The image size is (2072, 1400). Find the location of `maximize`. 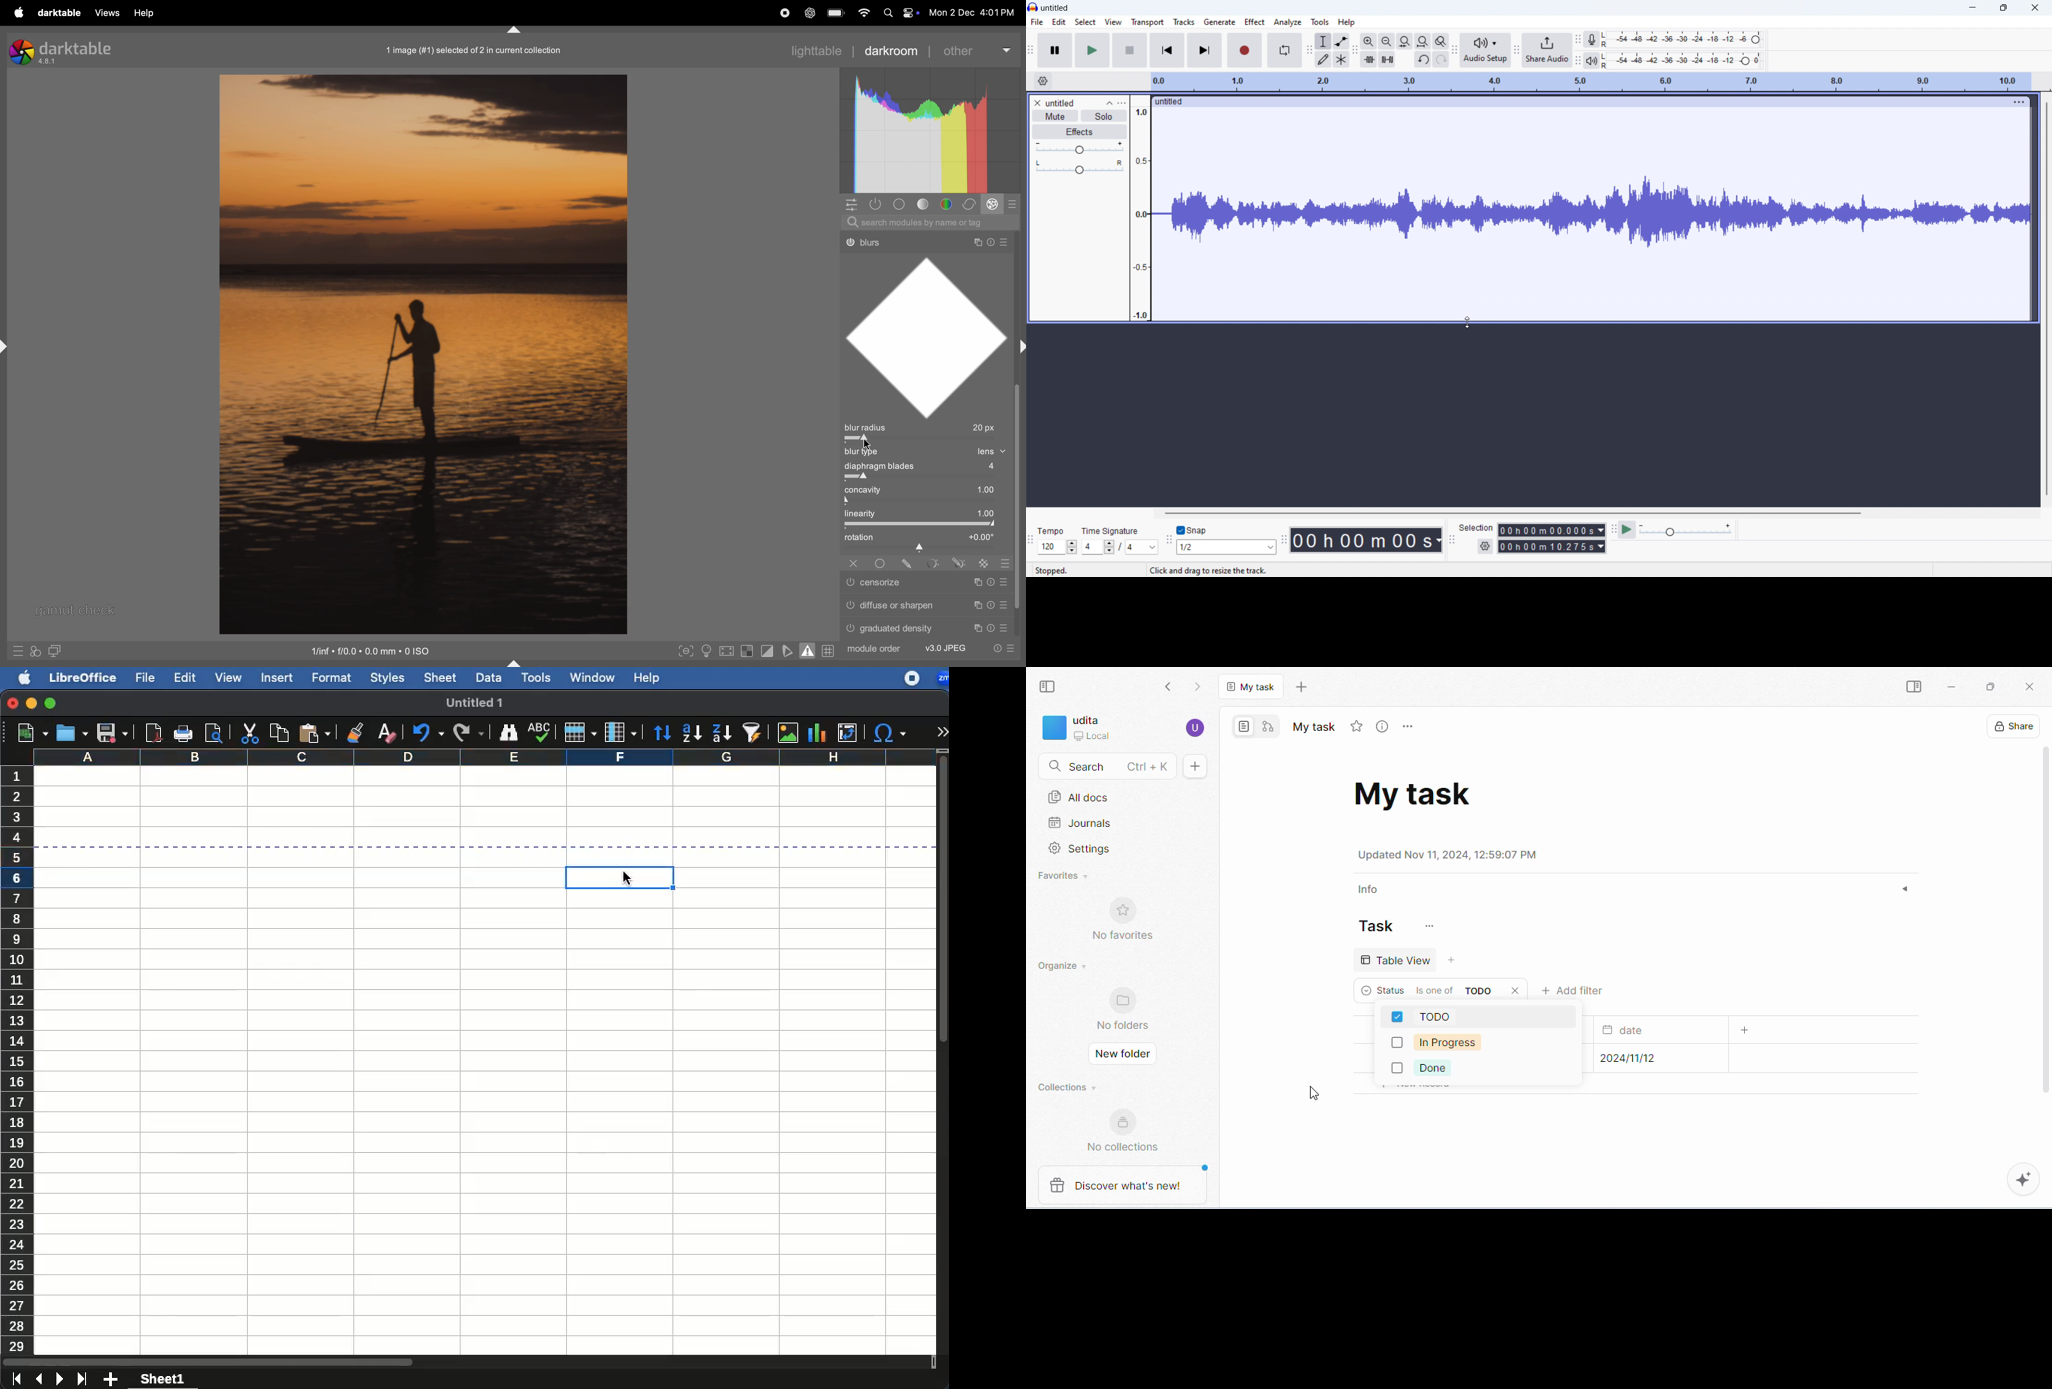

maximize is located at coordinates (1989, 687).